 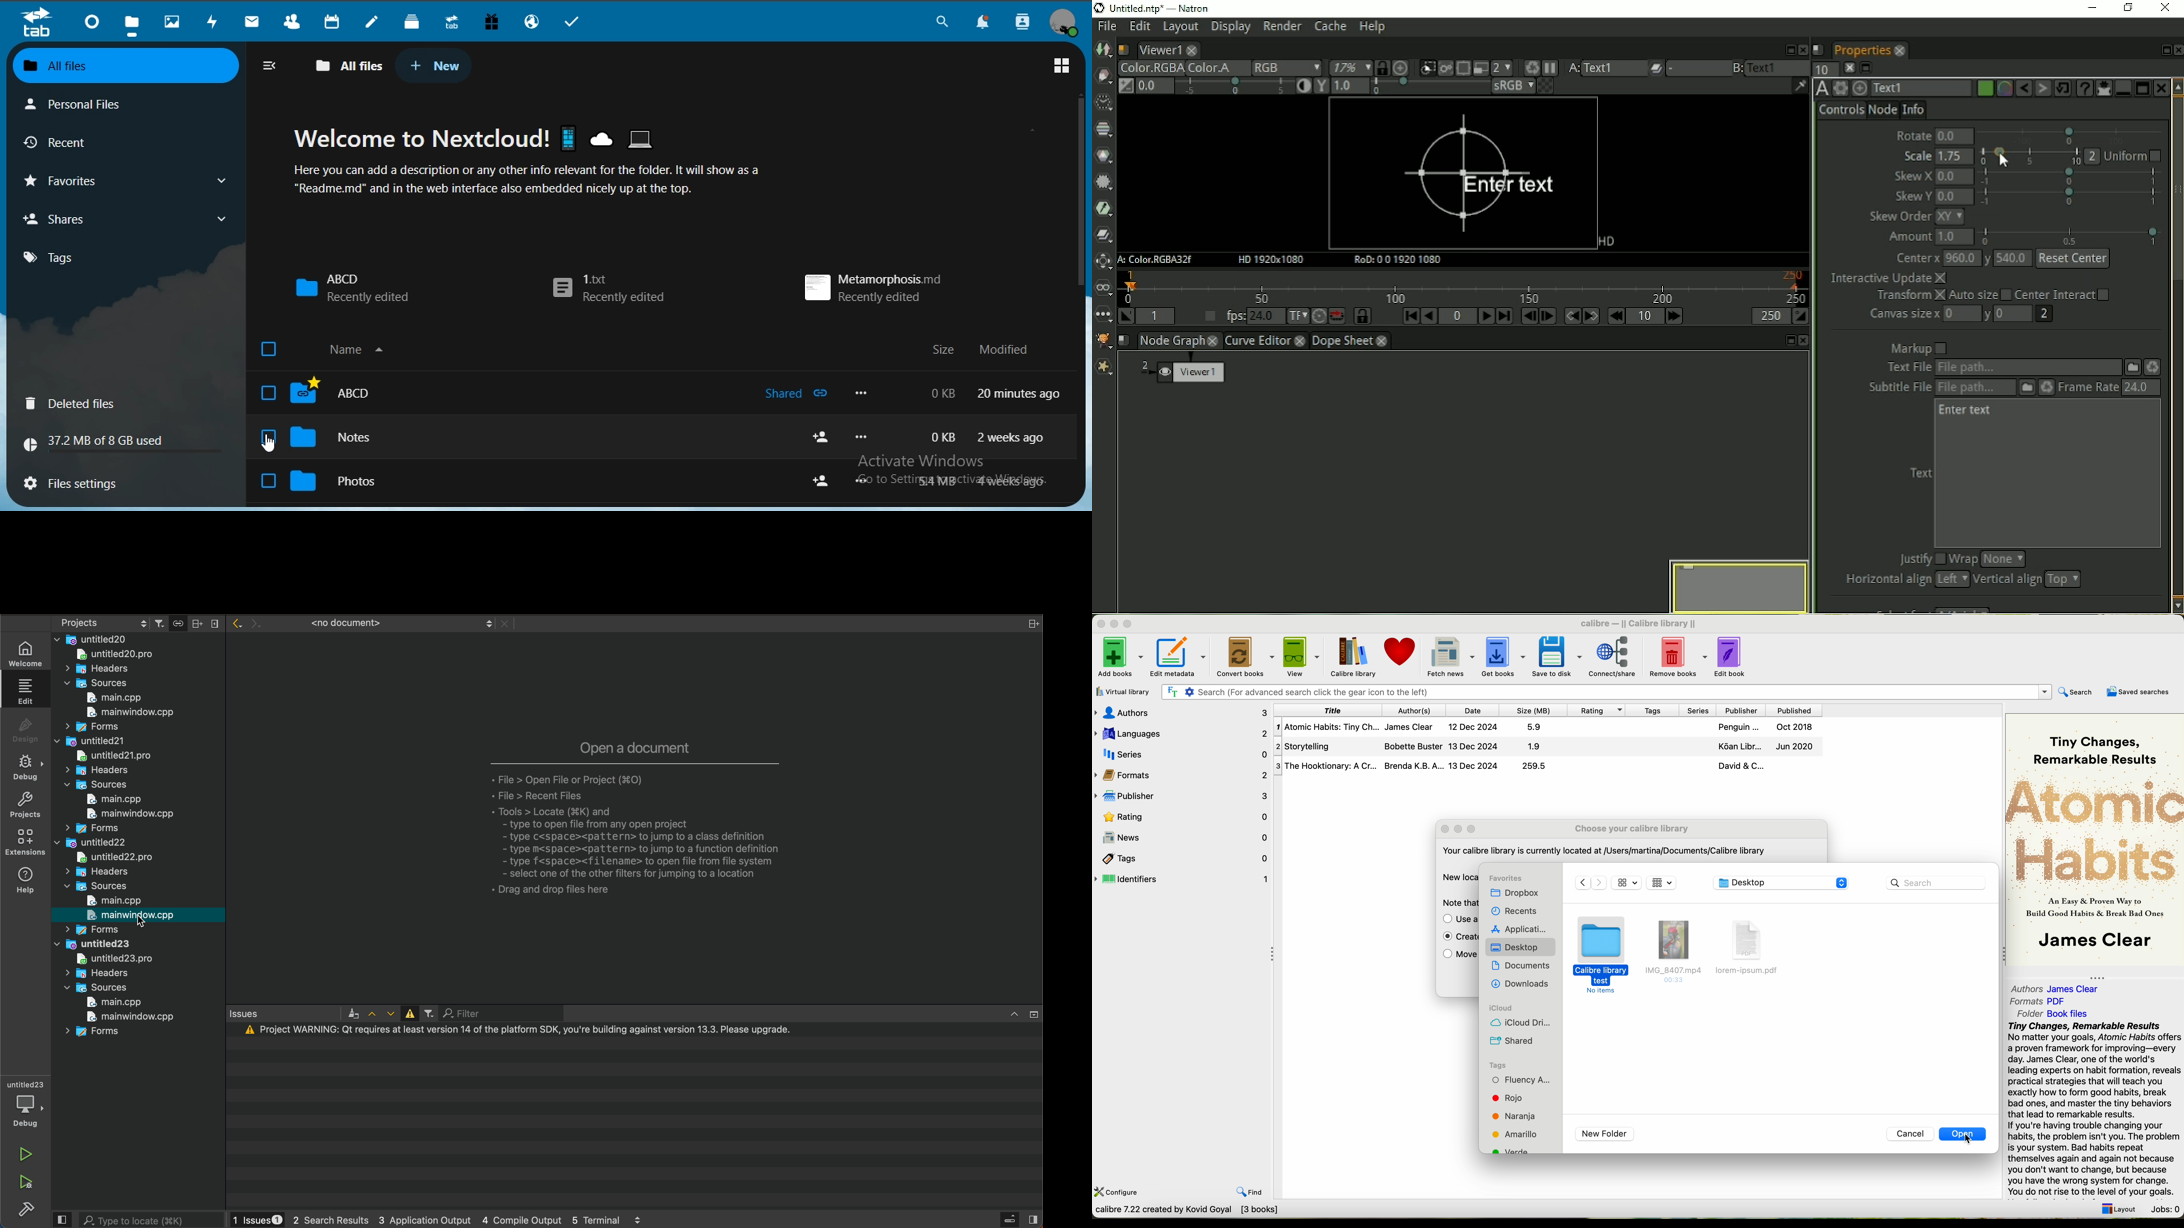 I want to click on shares, so click(x=126, y=217).